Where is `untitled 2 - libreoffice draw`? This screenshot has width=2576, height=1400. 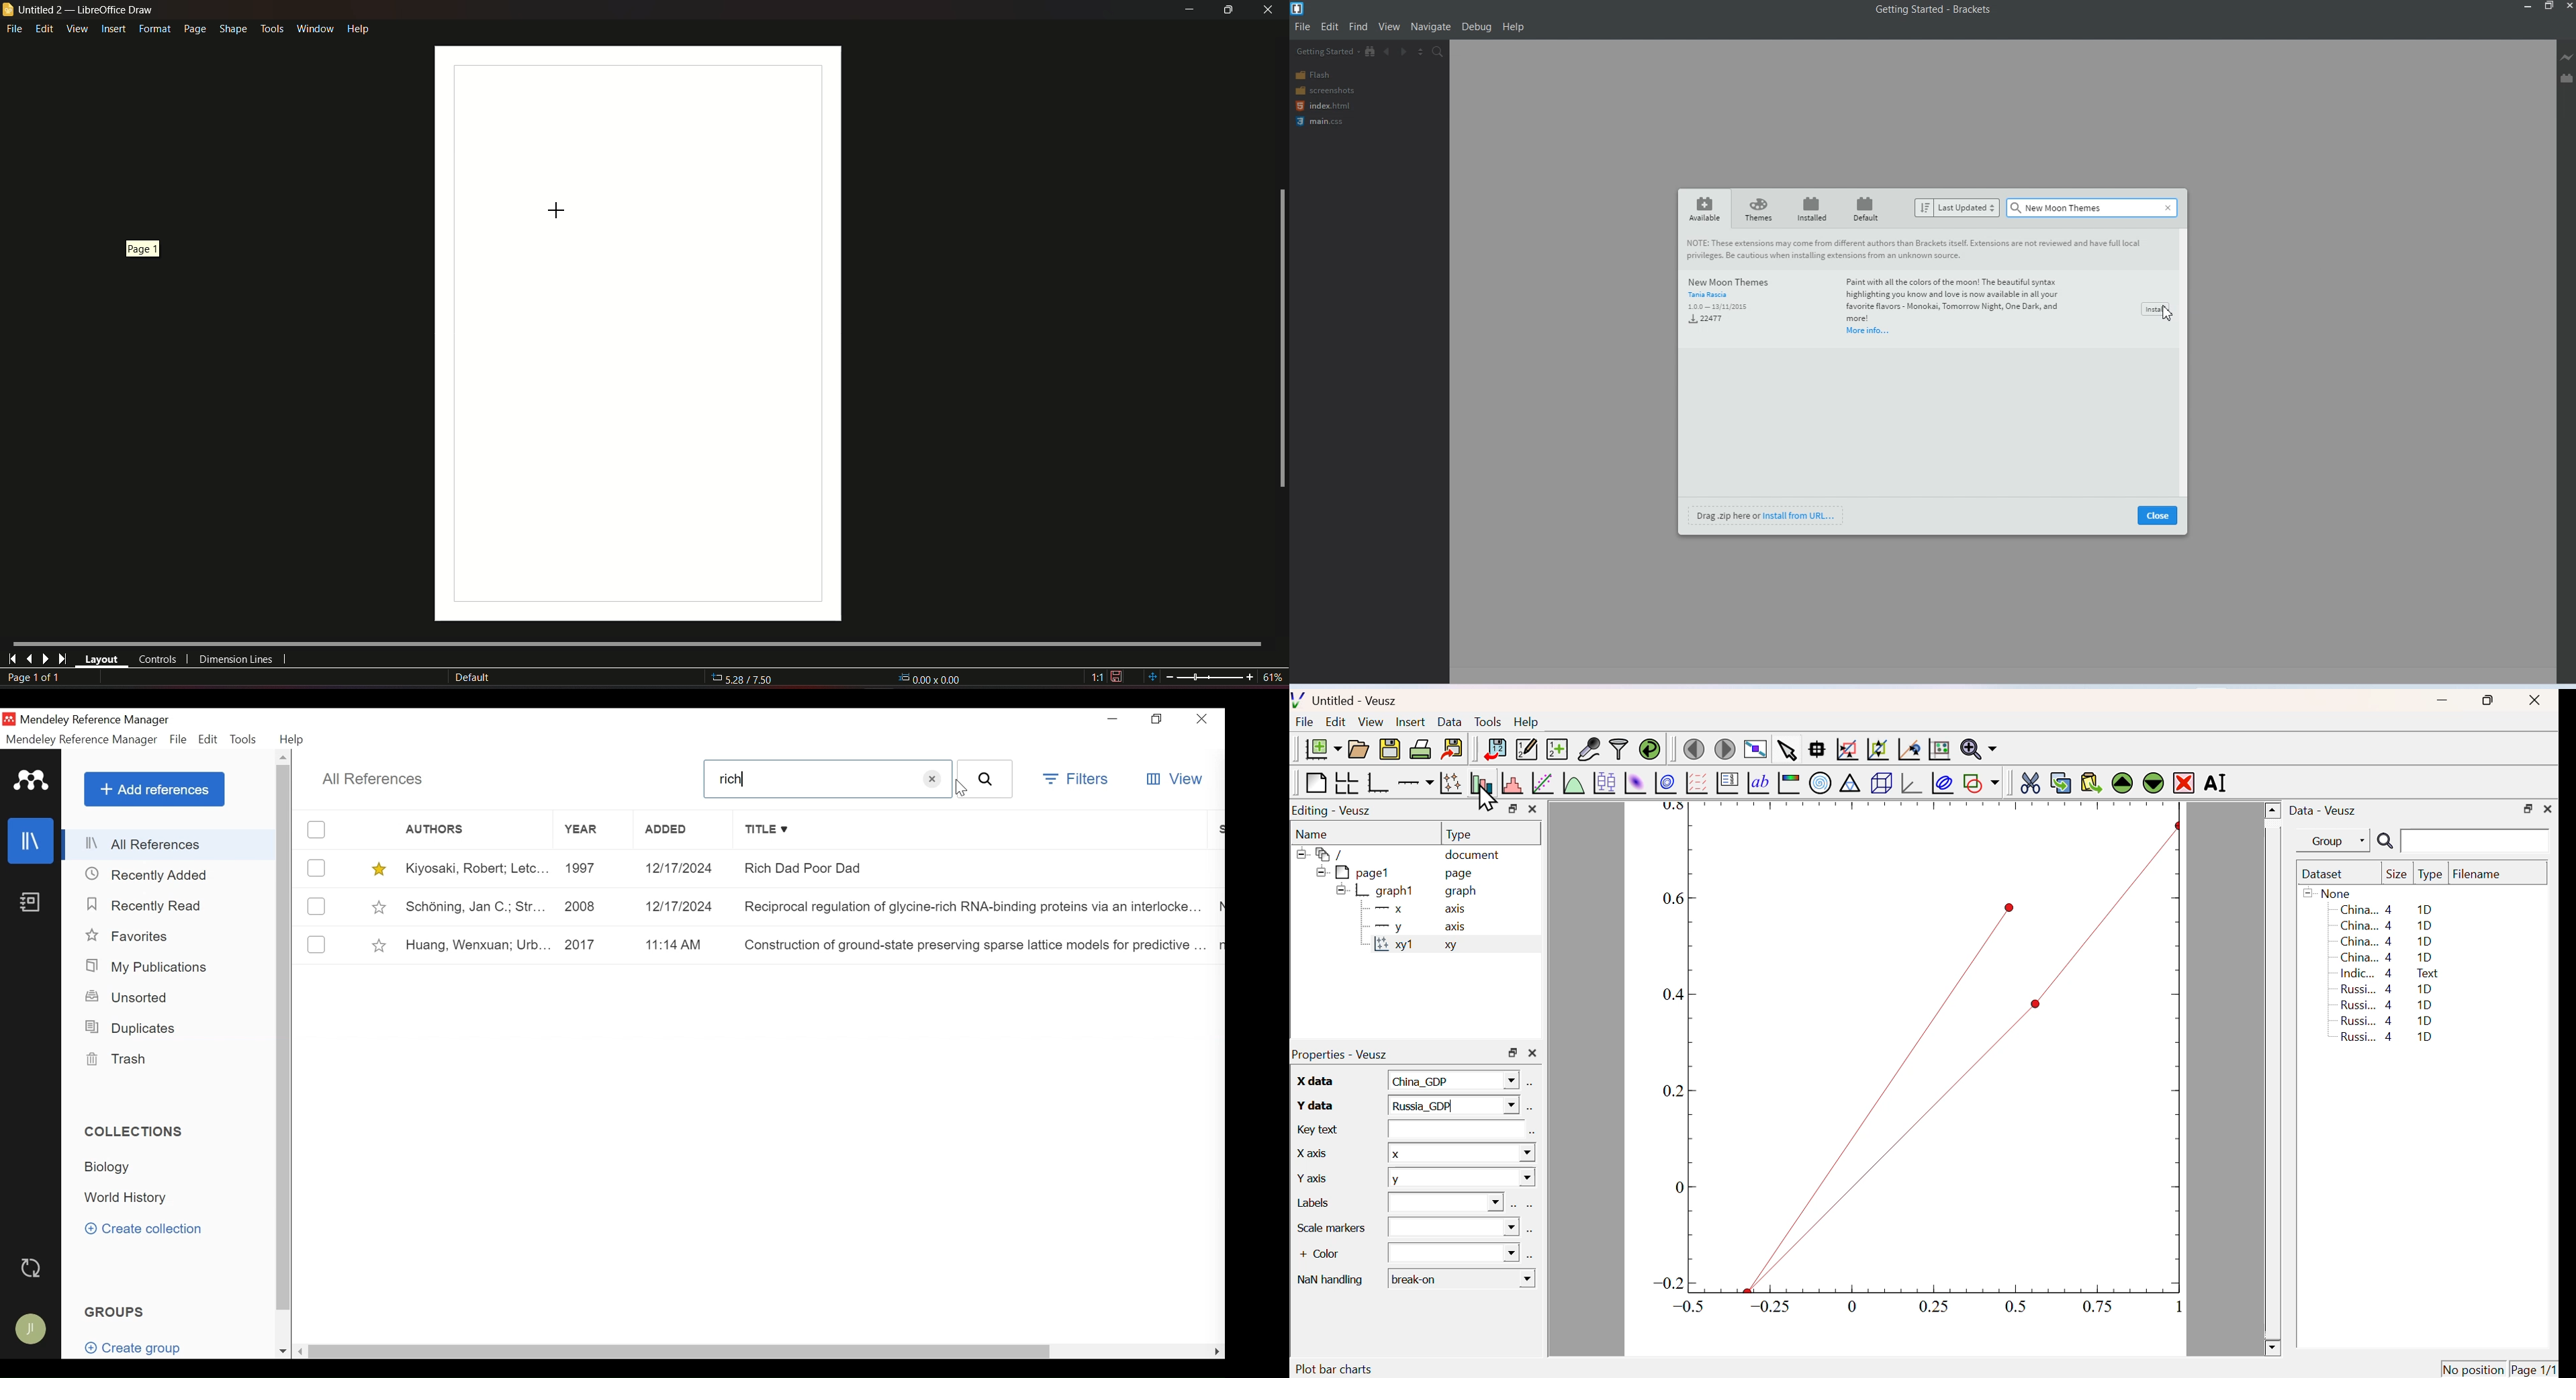
untitled 2 - libreoffice draw is located at coordinates (79, 10).